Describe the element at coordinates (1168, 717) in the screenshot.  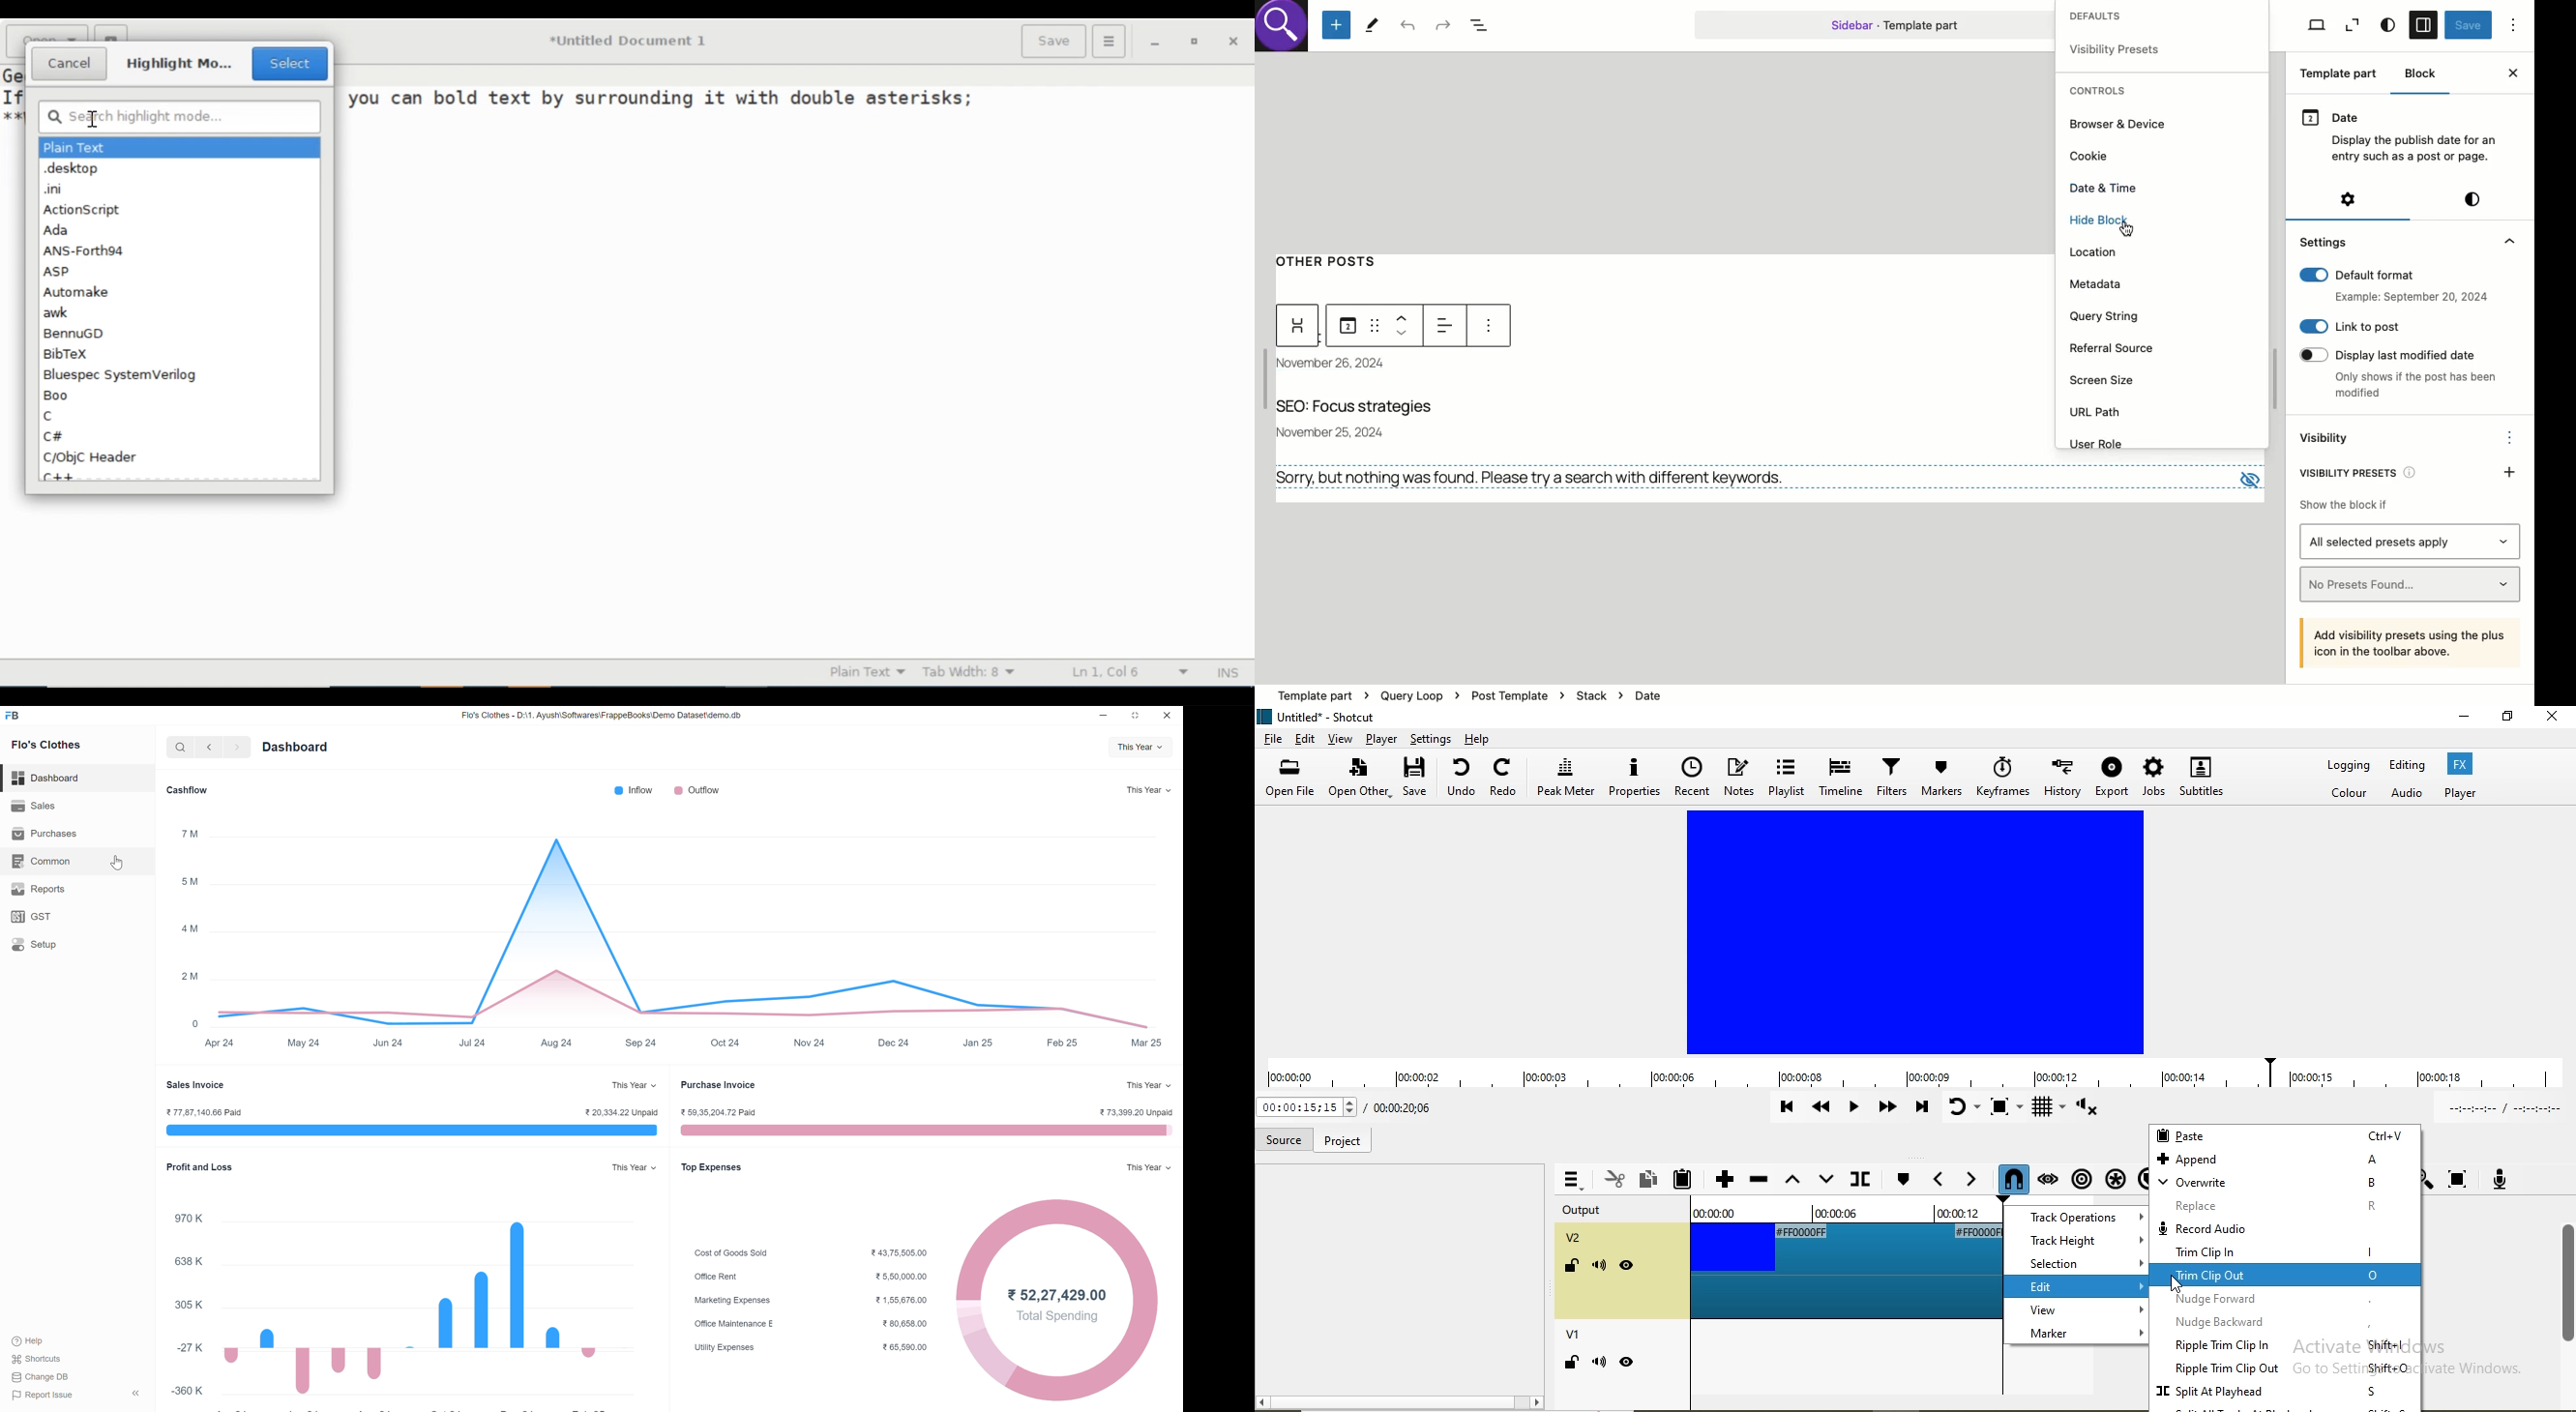
I see `close` at that location.